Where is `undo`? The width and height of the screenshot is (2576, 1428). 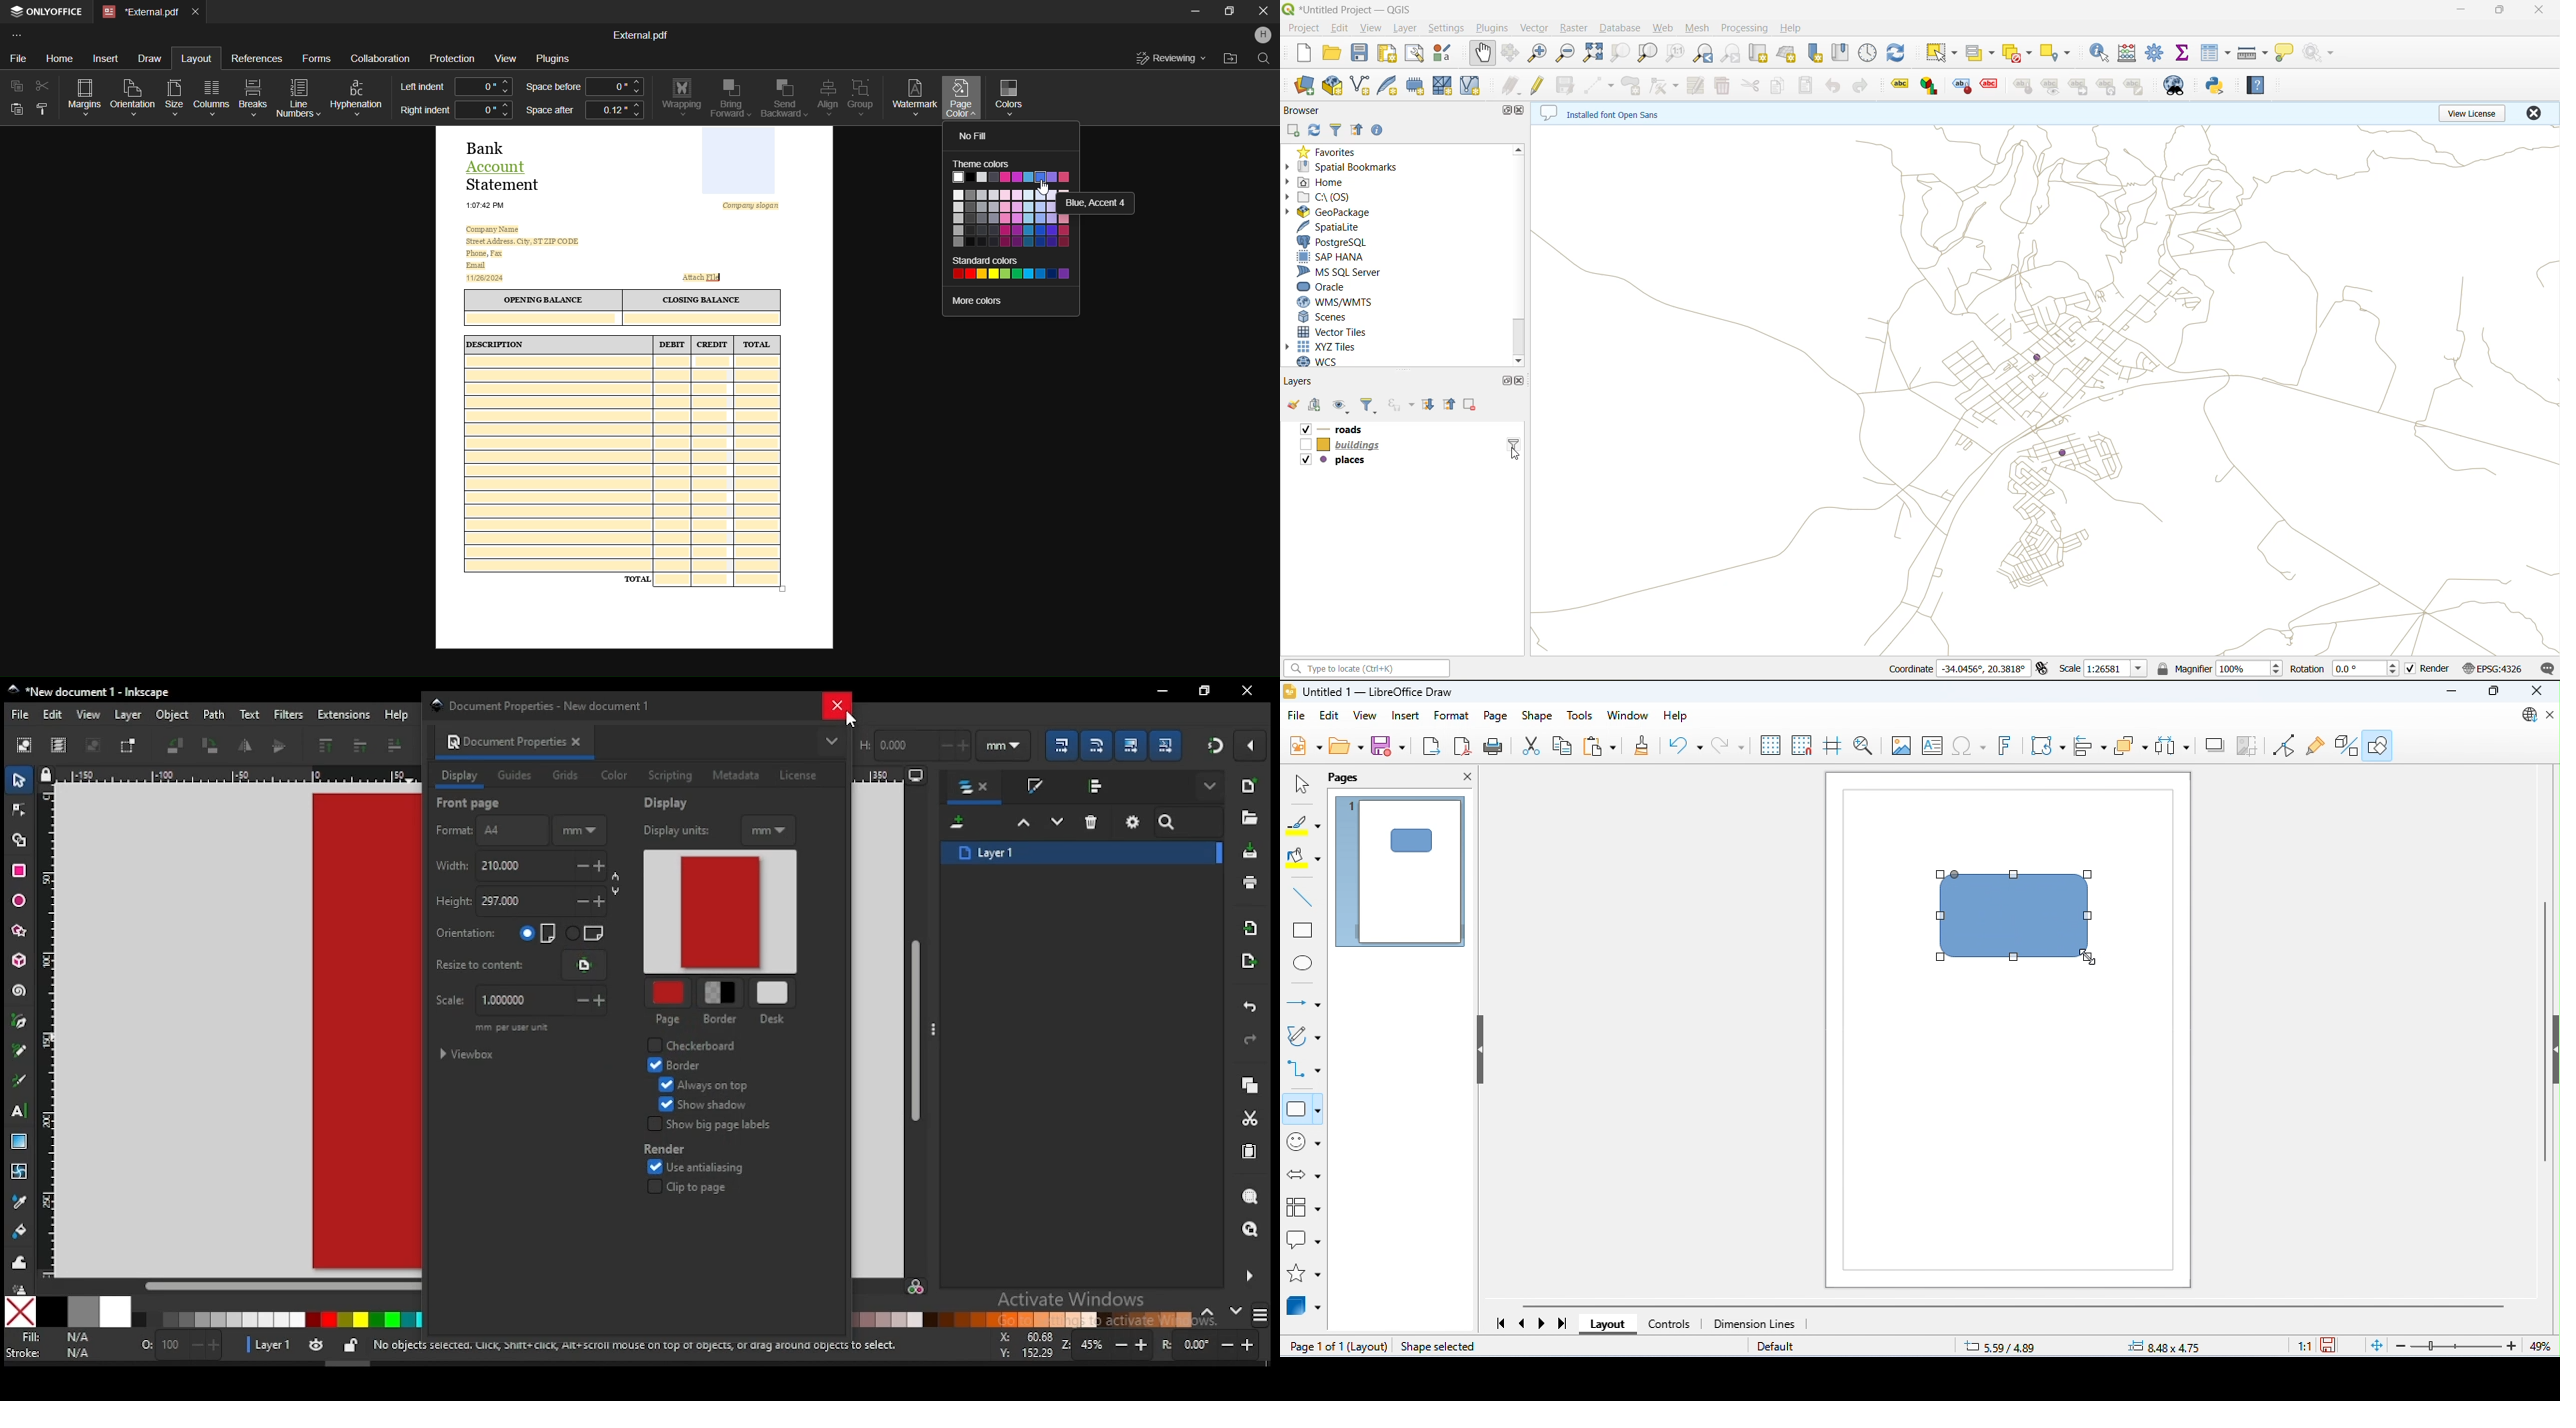
undo is located at coordinates (1833, 86).